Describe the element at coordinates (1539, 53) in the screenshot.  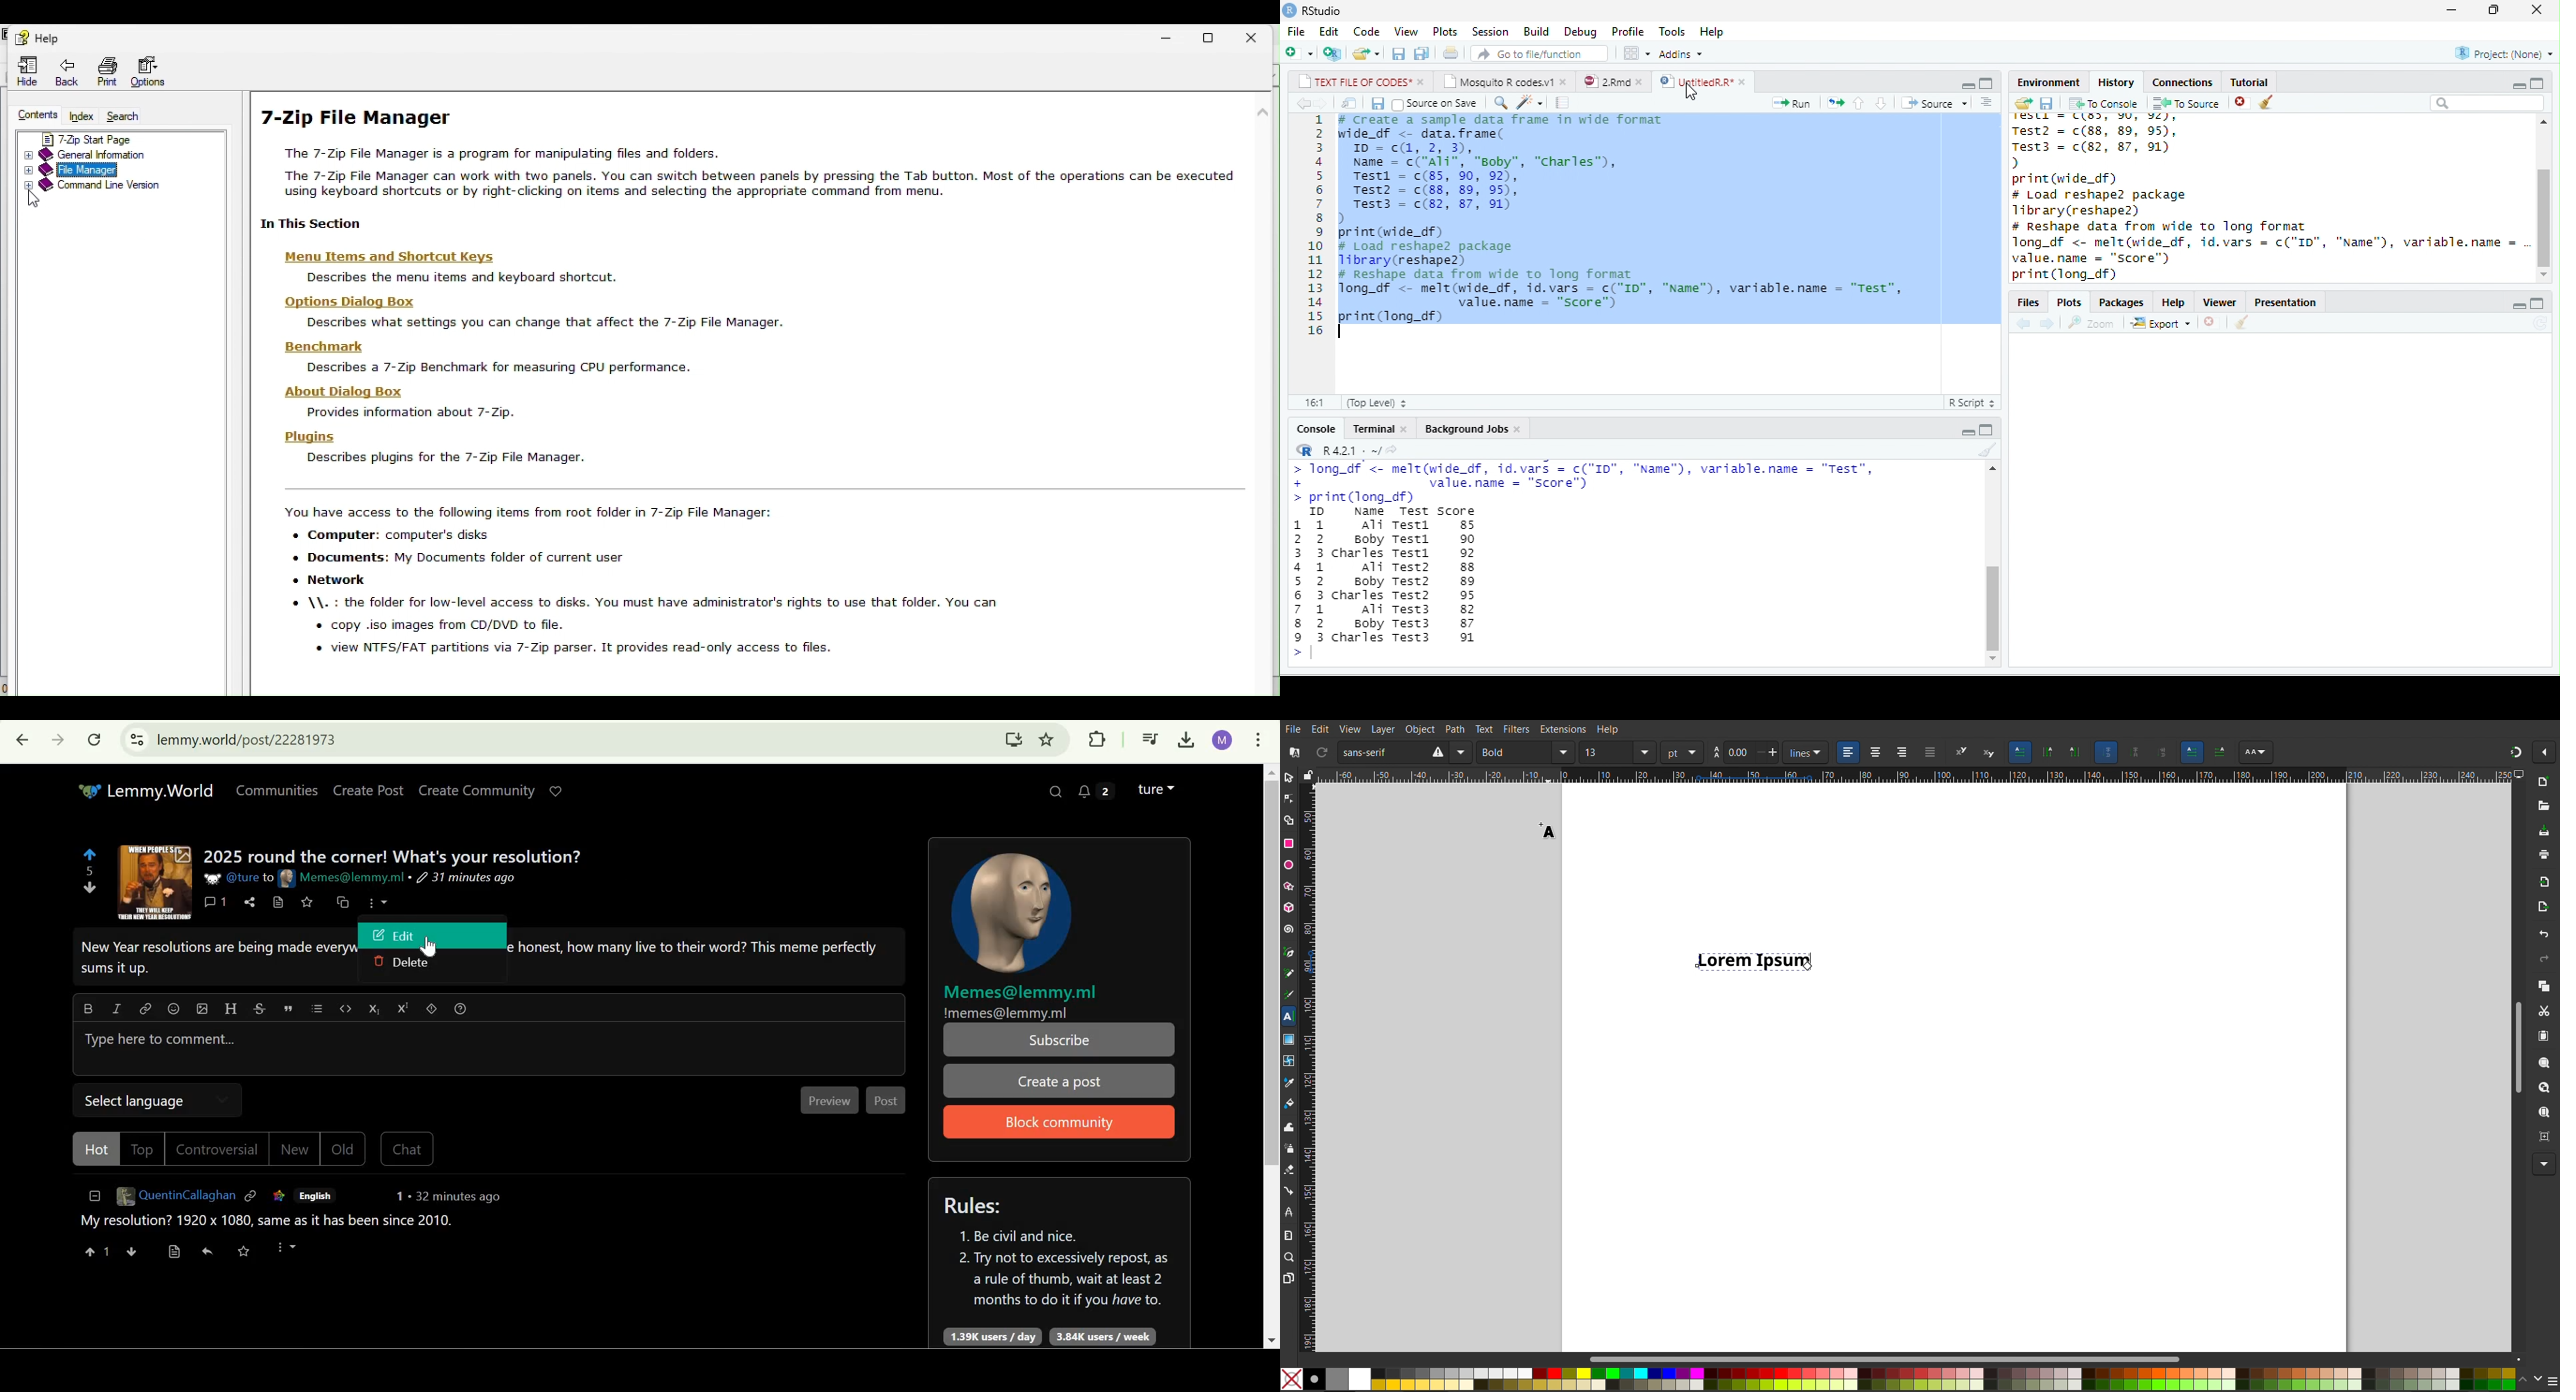
I see `search file` at that location.